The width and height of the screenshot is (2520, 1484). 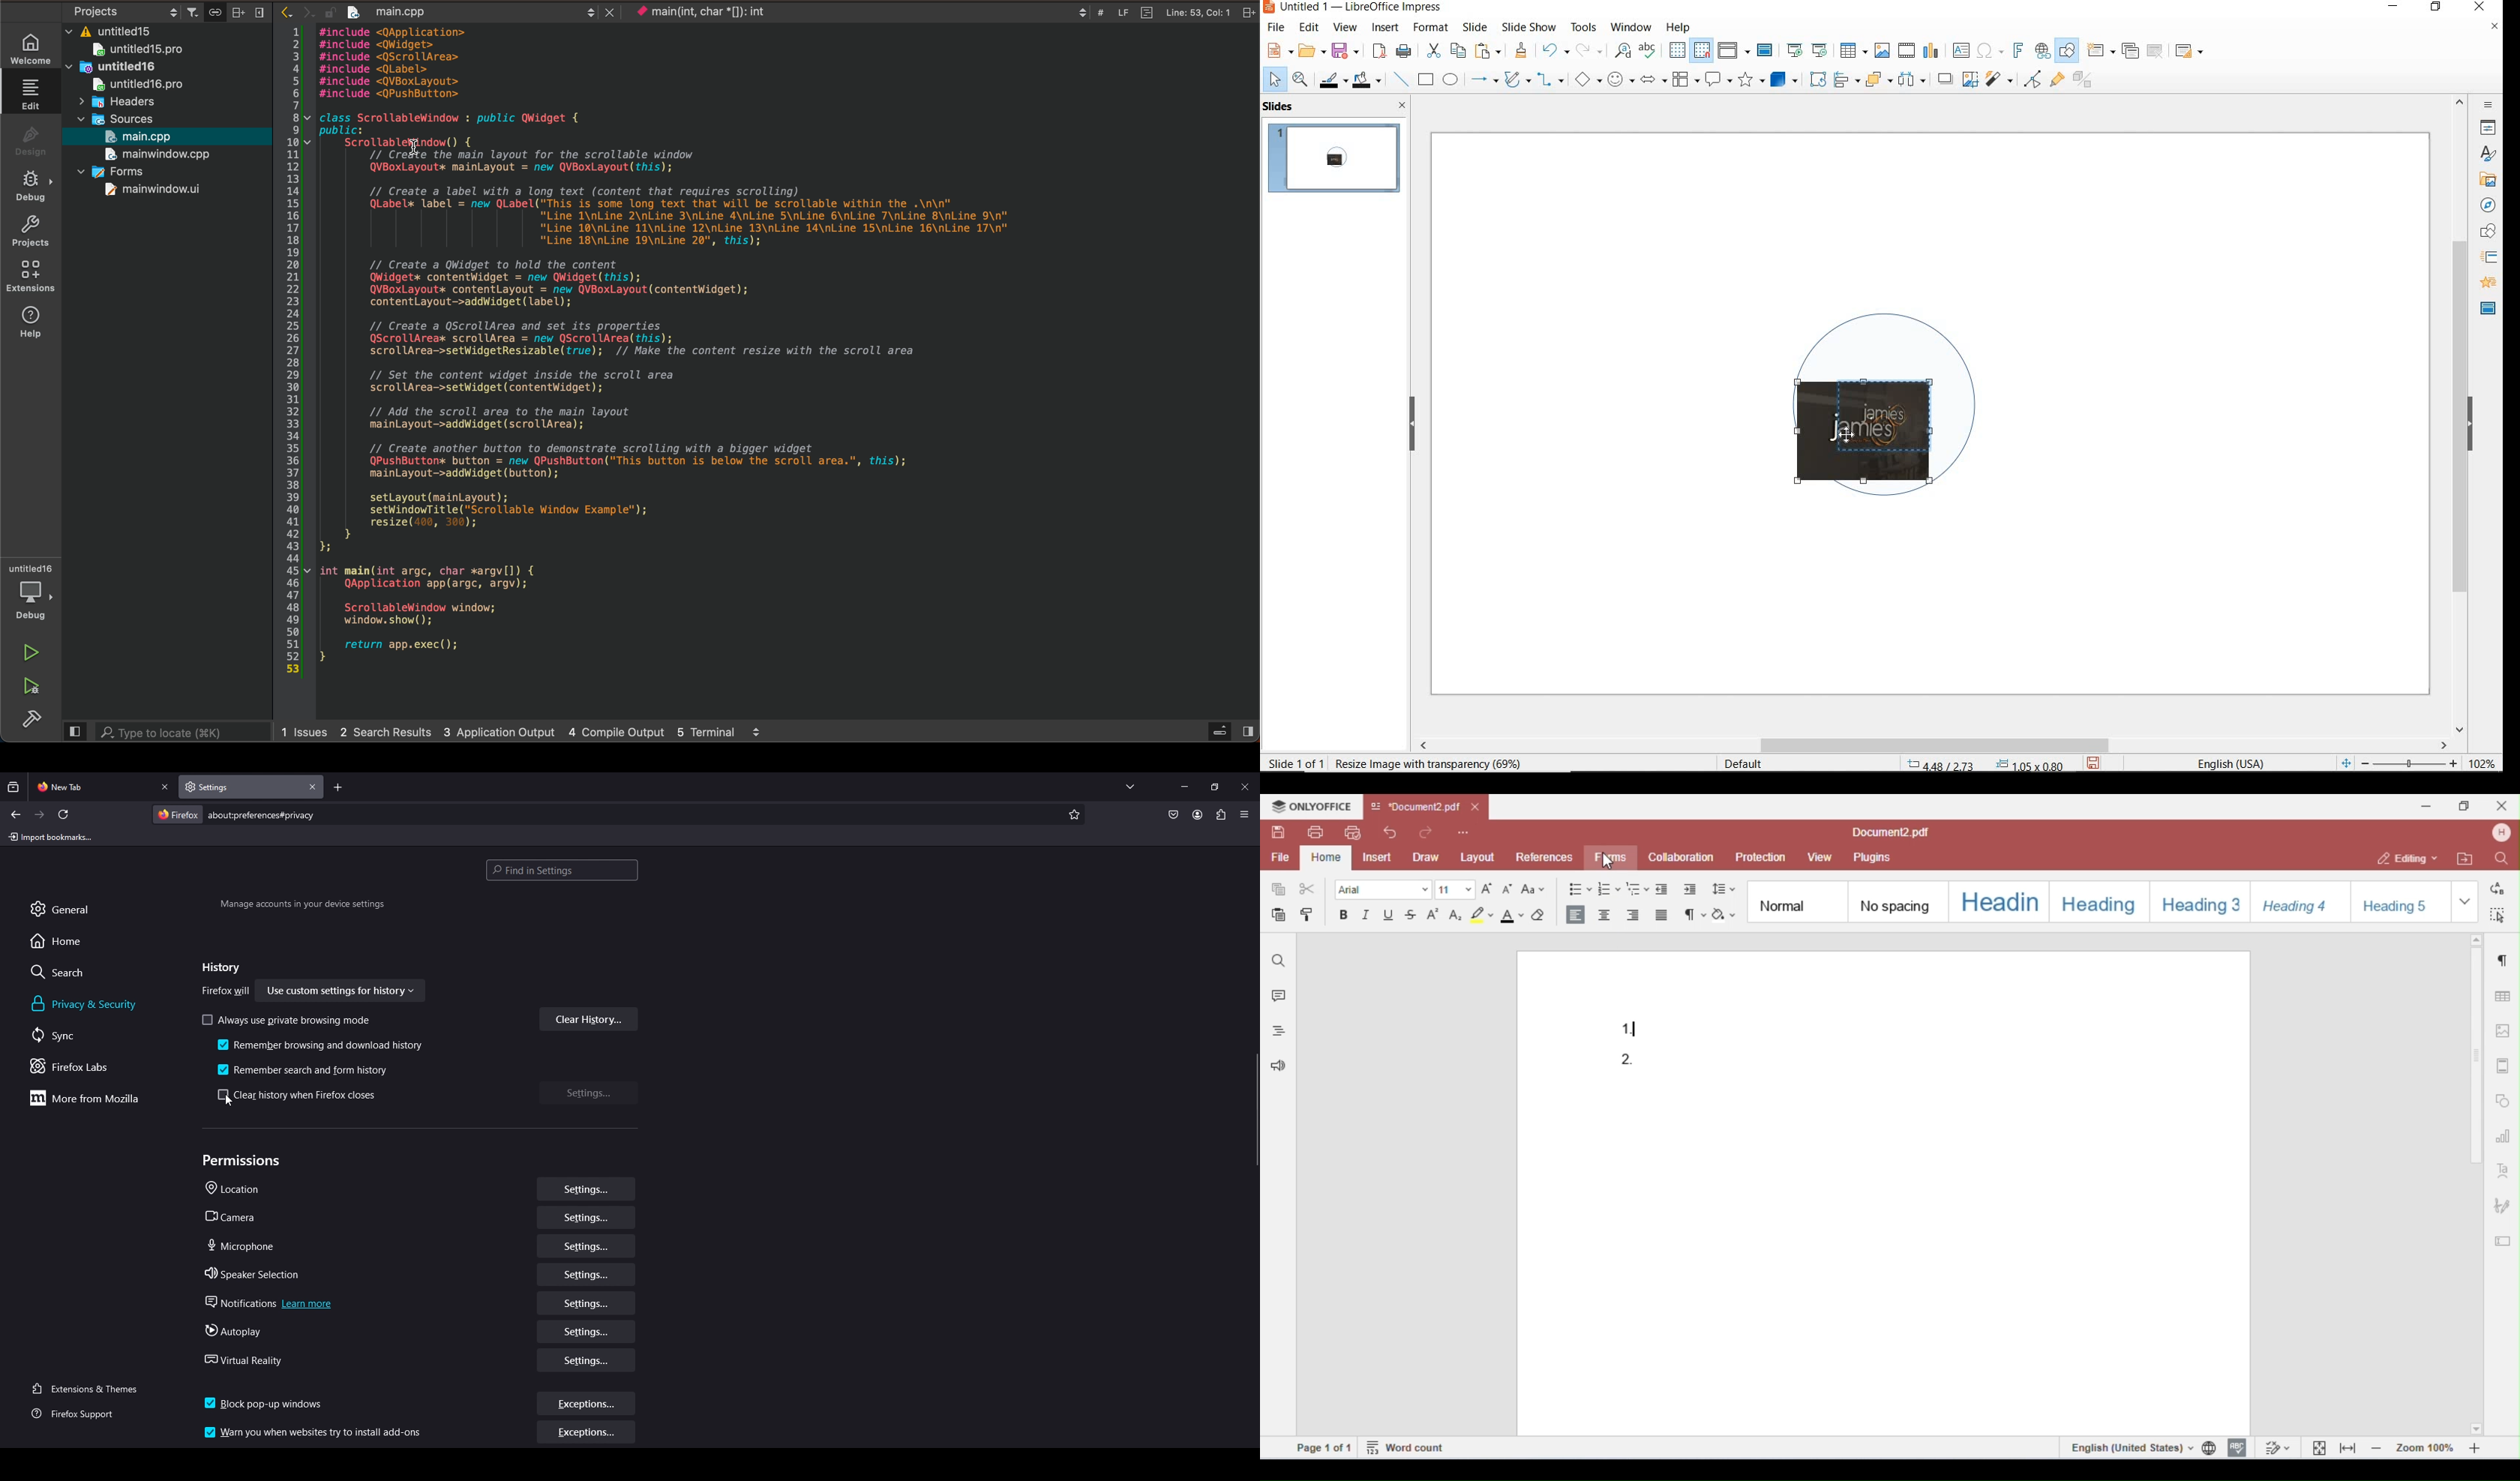 What do you see at coordinates (338, 789) in the screenshot?
I see `add tab` at bounding box center [338, 789].